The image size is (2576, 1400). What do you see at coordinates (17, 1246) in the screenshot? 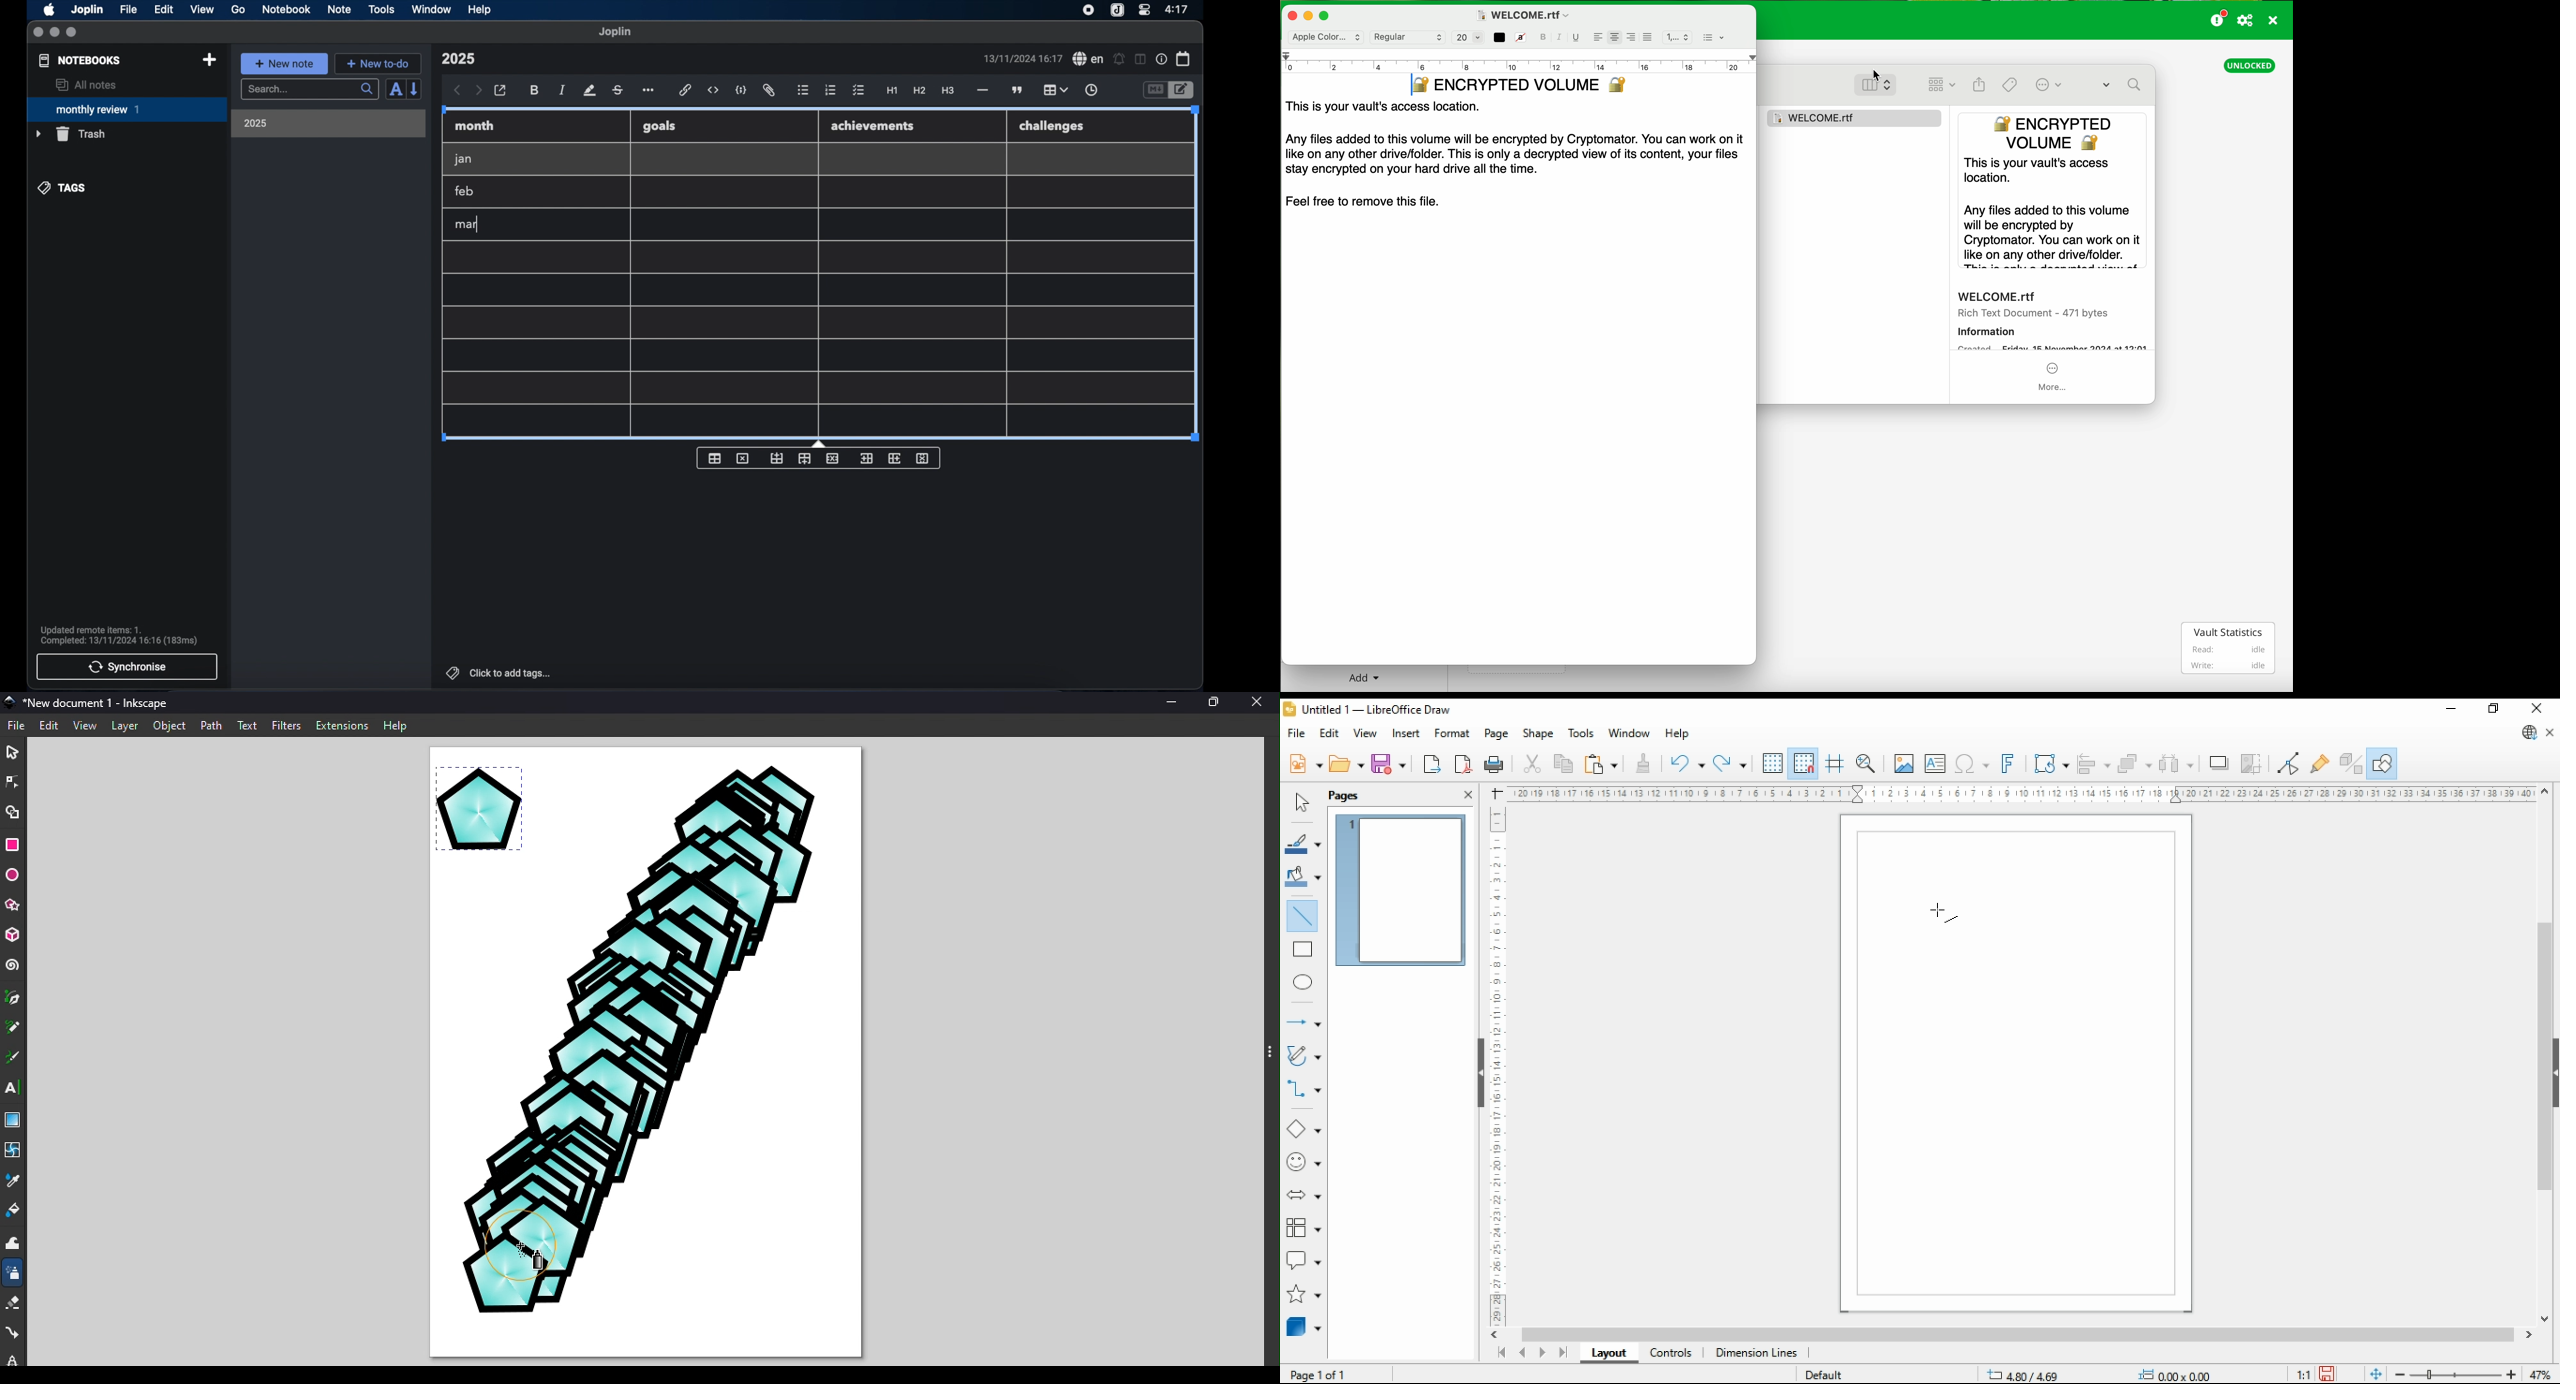
I see `Tweak tool` at bounding box center [17, 1246].